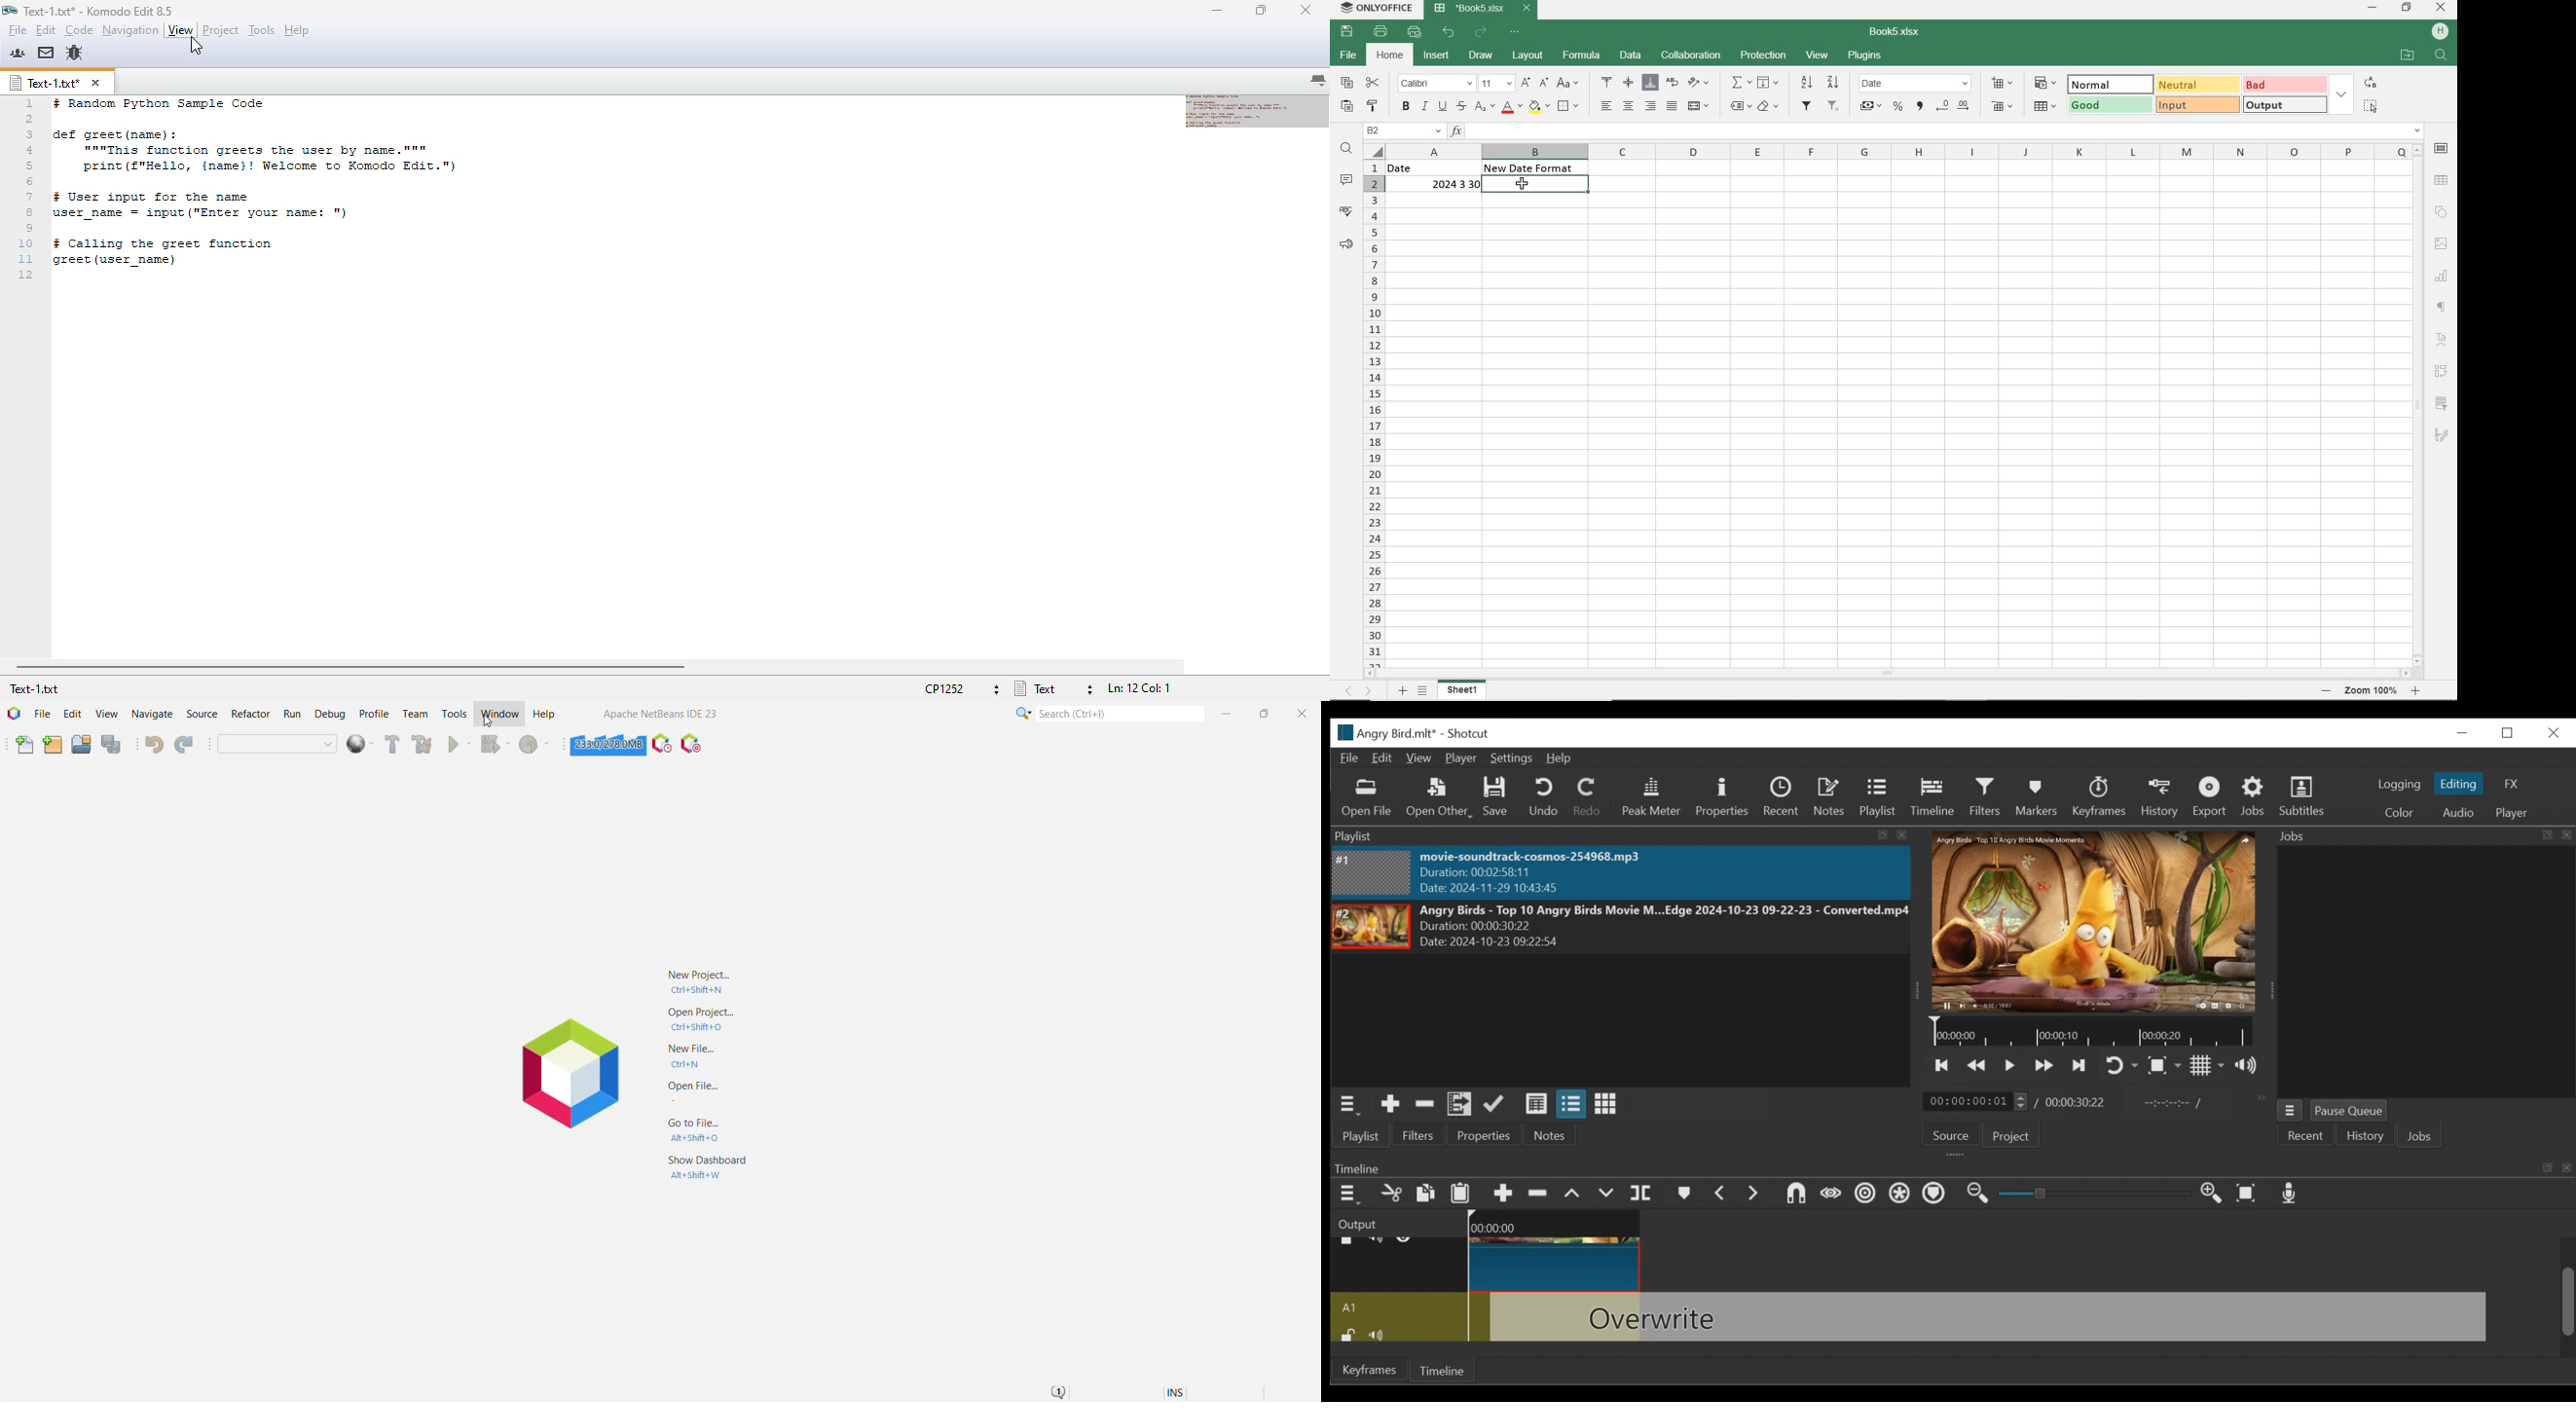 The width and height of the screenshot is (2576, 1428). Describe the element at coordinates (1440, 798) in the screenshot. I see `Open Other` at that location.